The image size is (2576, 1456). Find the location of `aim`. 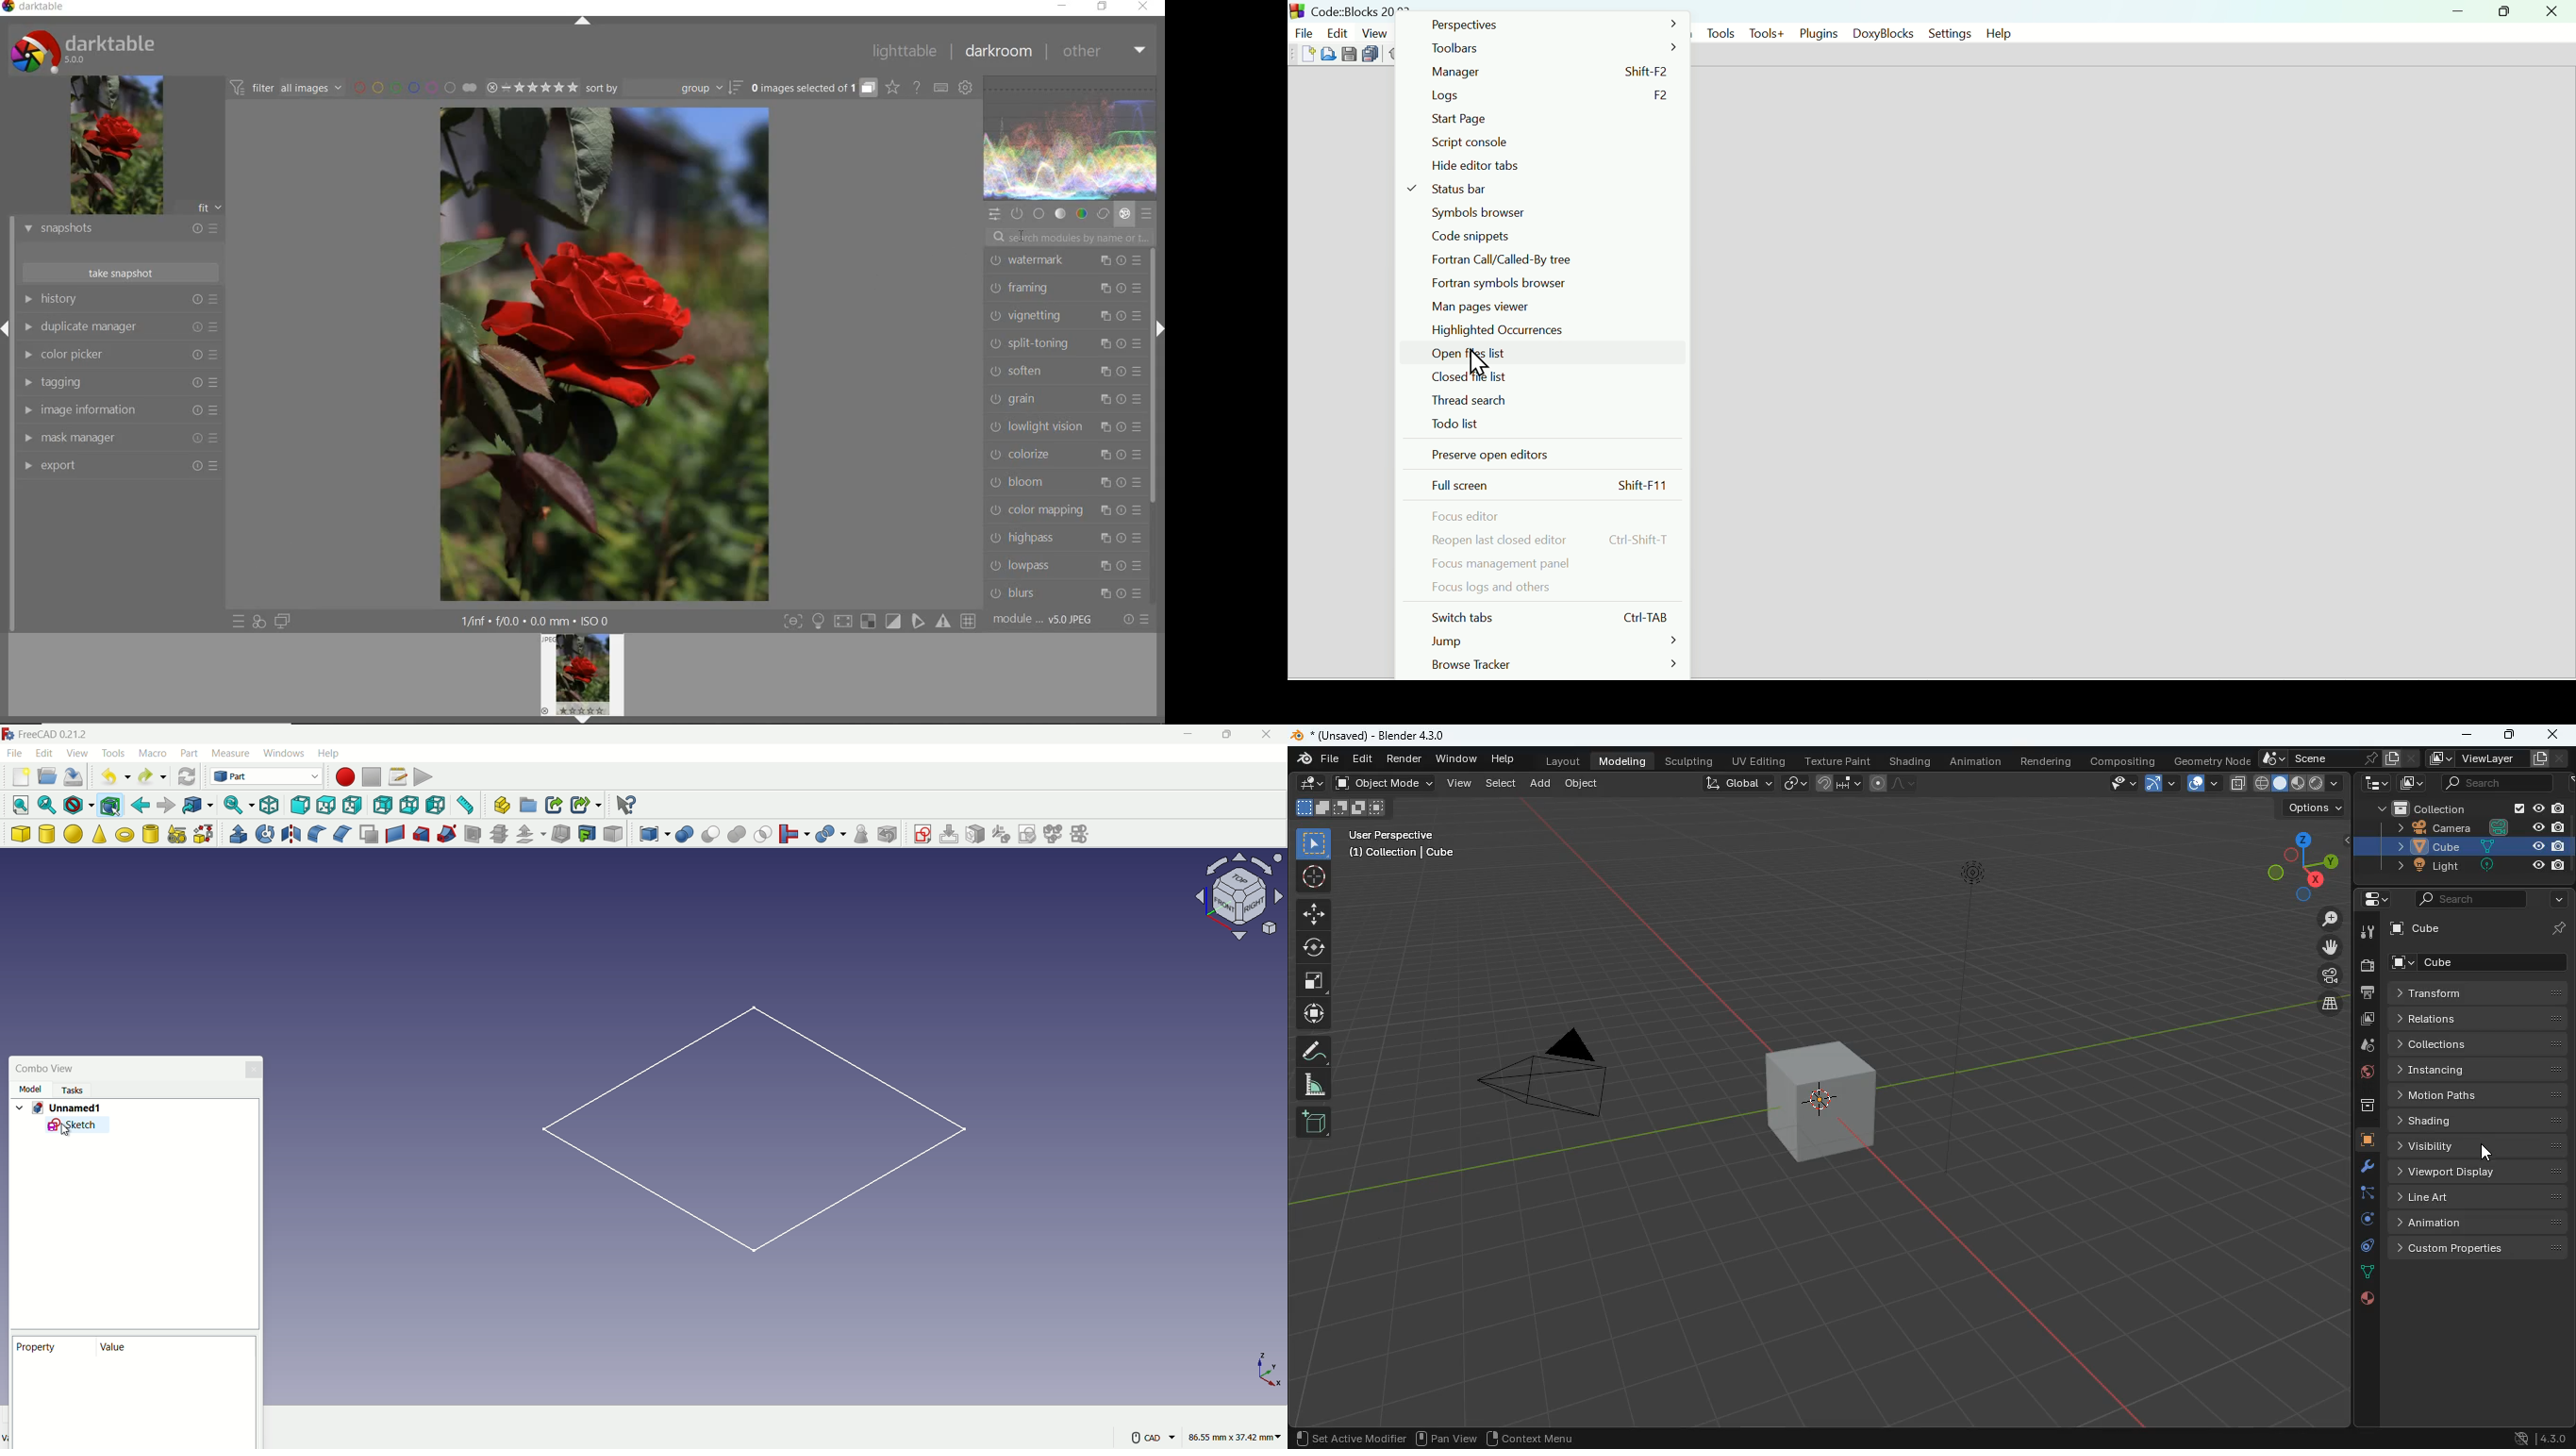

aim is located at coordinates (1314, 914).